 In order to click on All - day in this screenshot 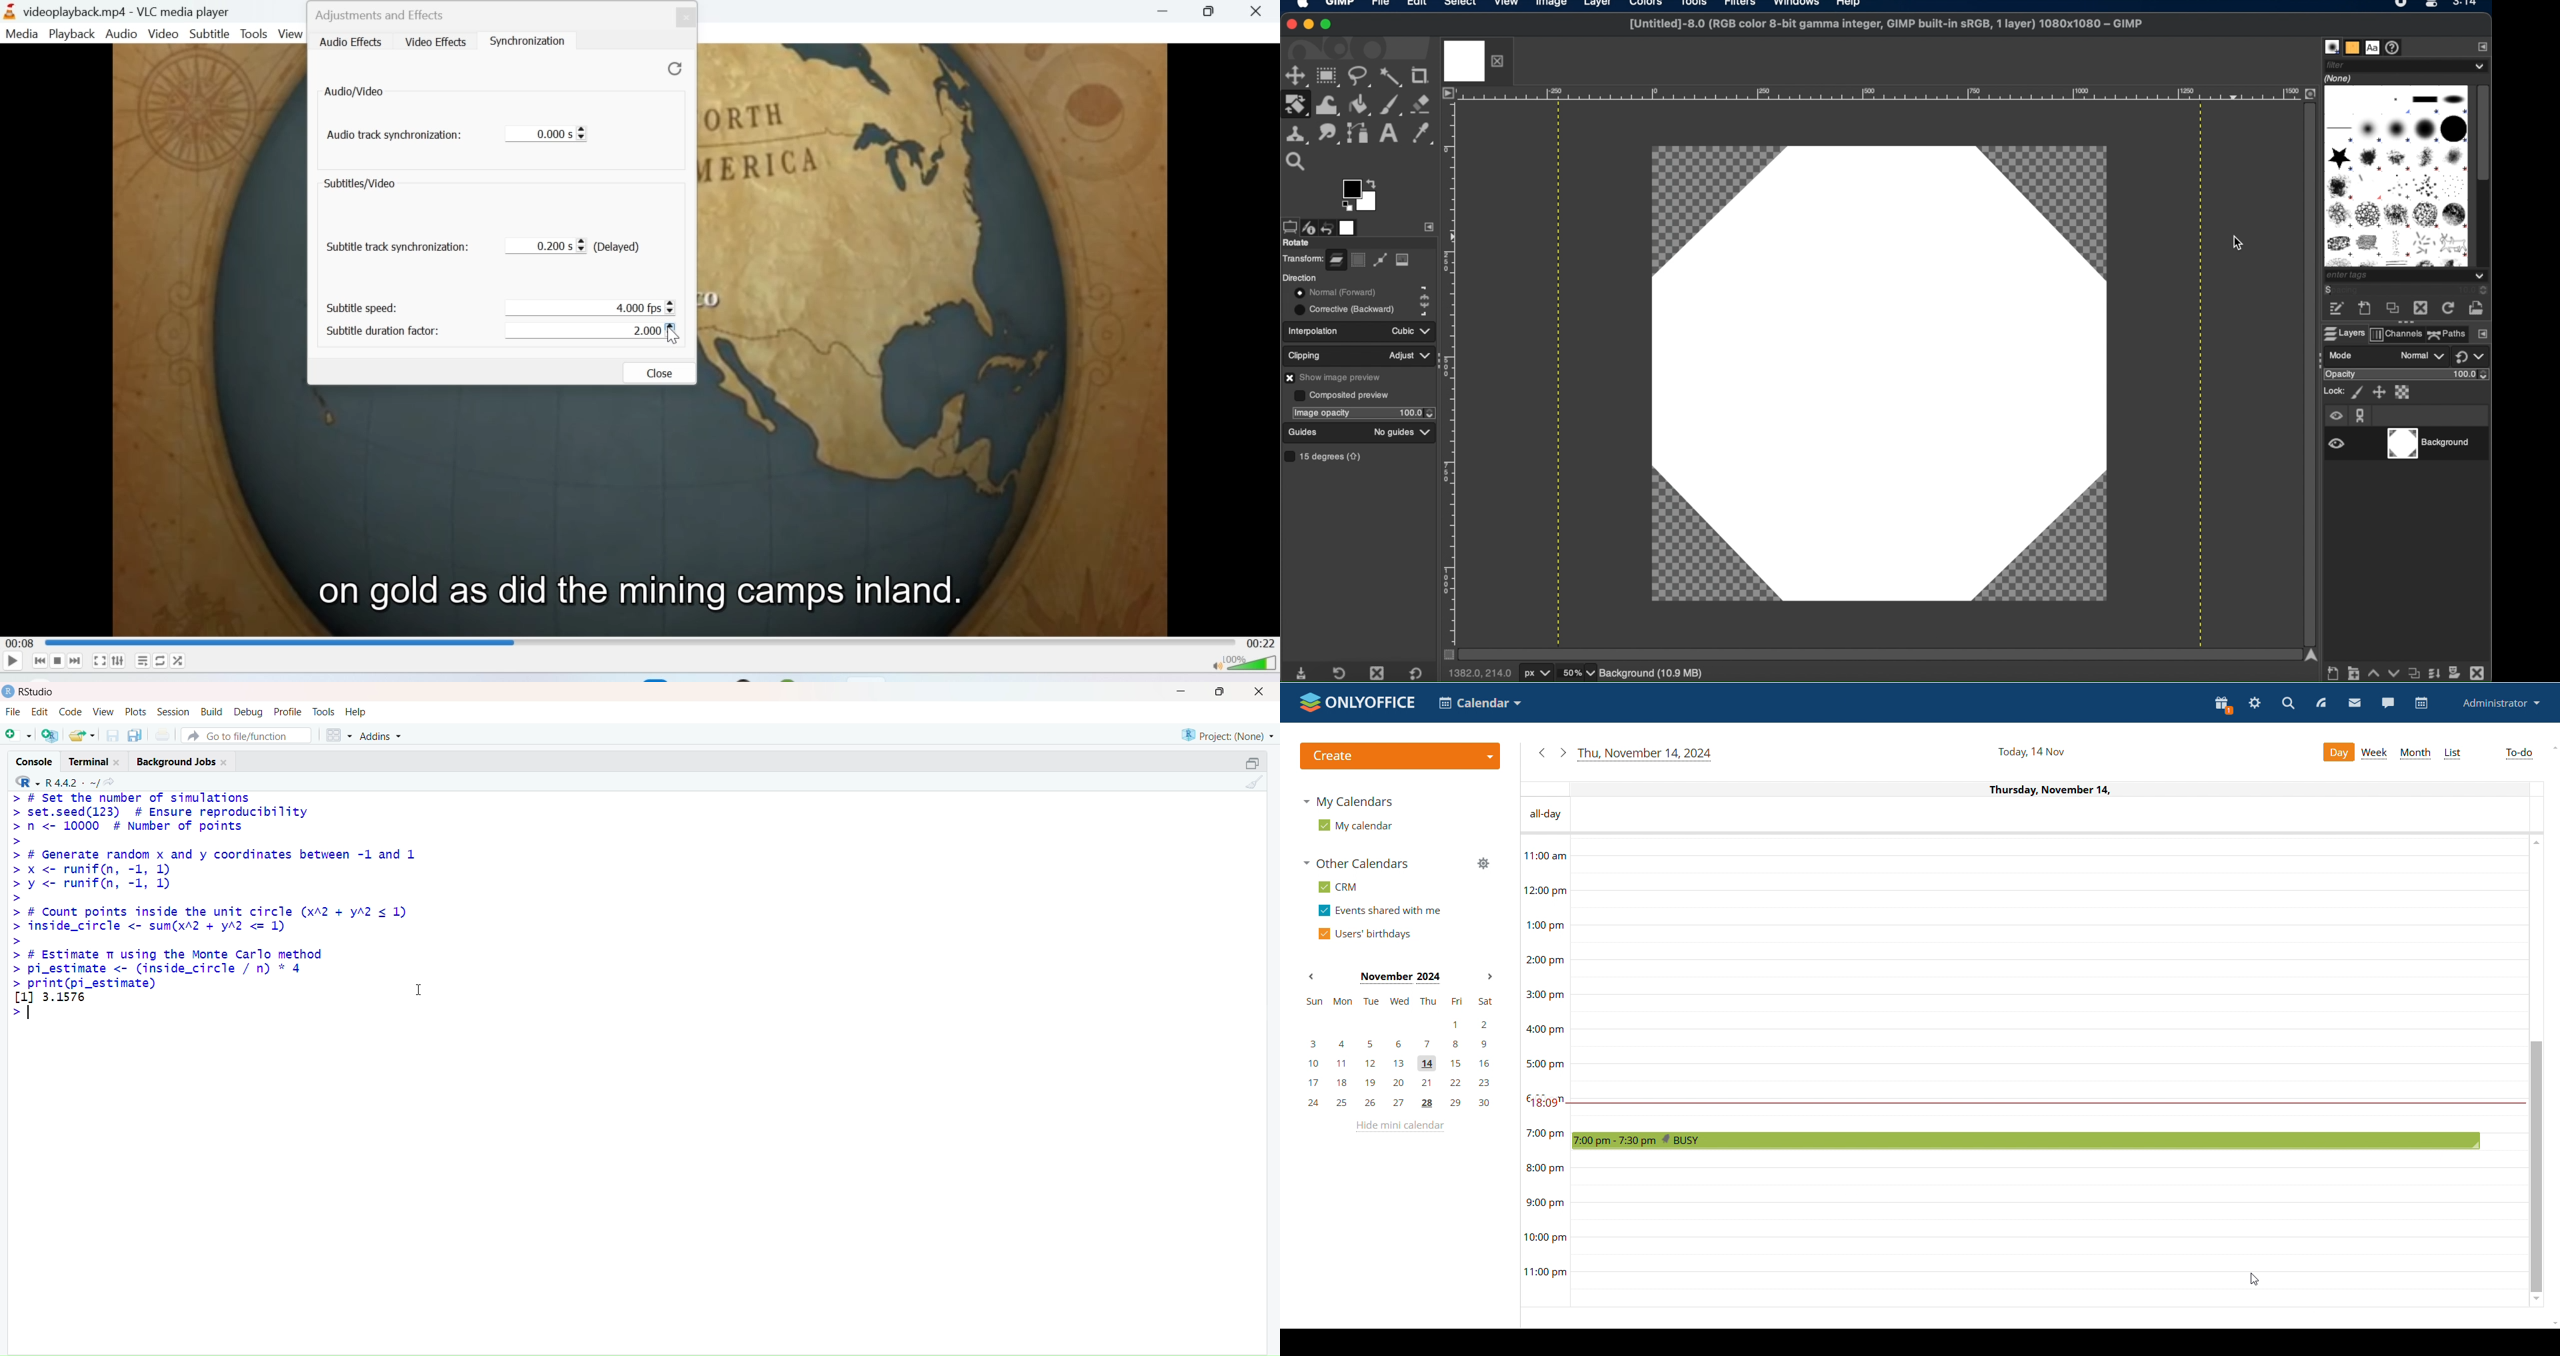, I will do `click(1546, 815)`.